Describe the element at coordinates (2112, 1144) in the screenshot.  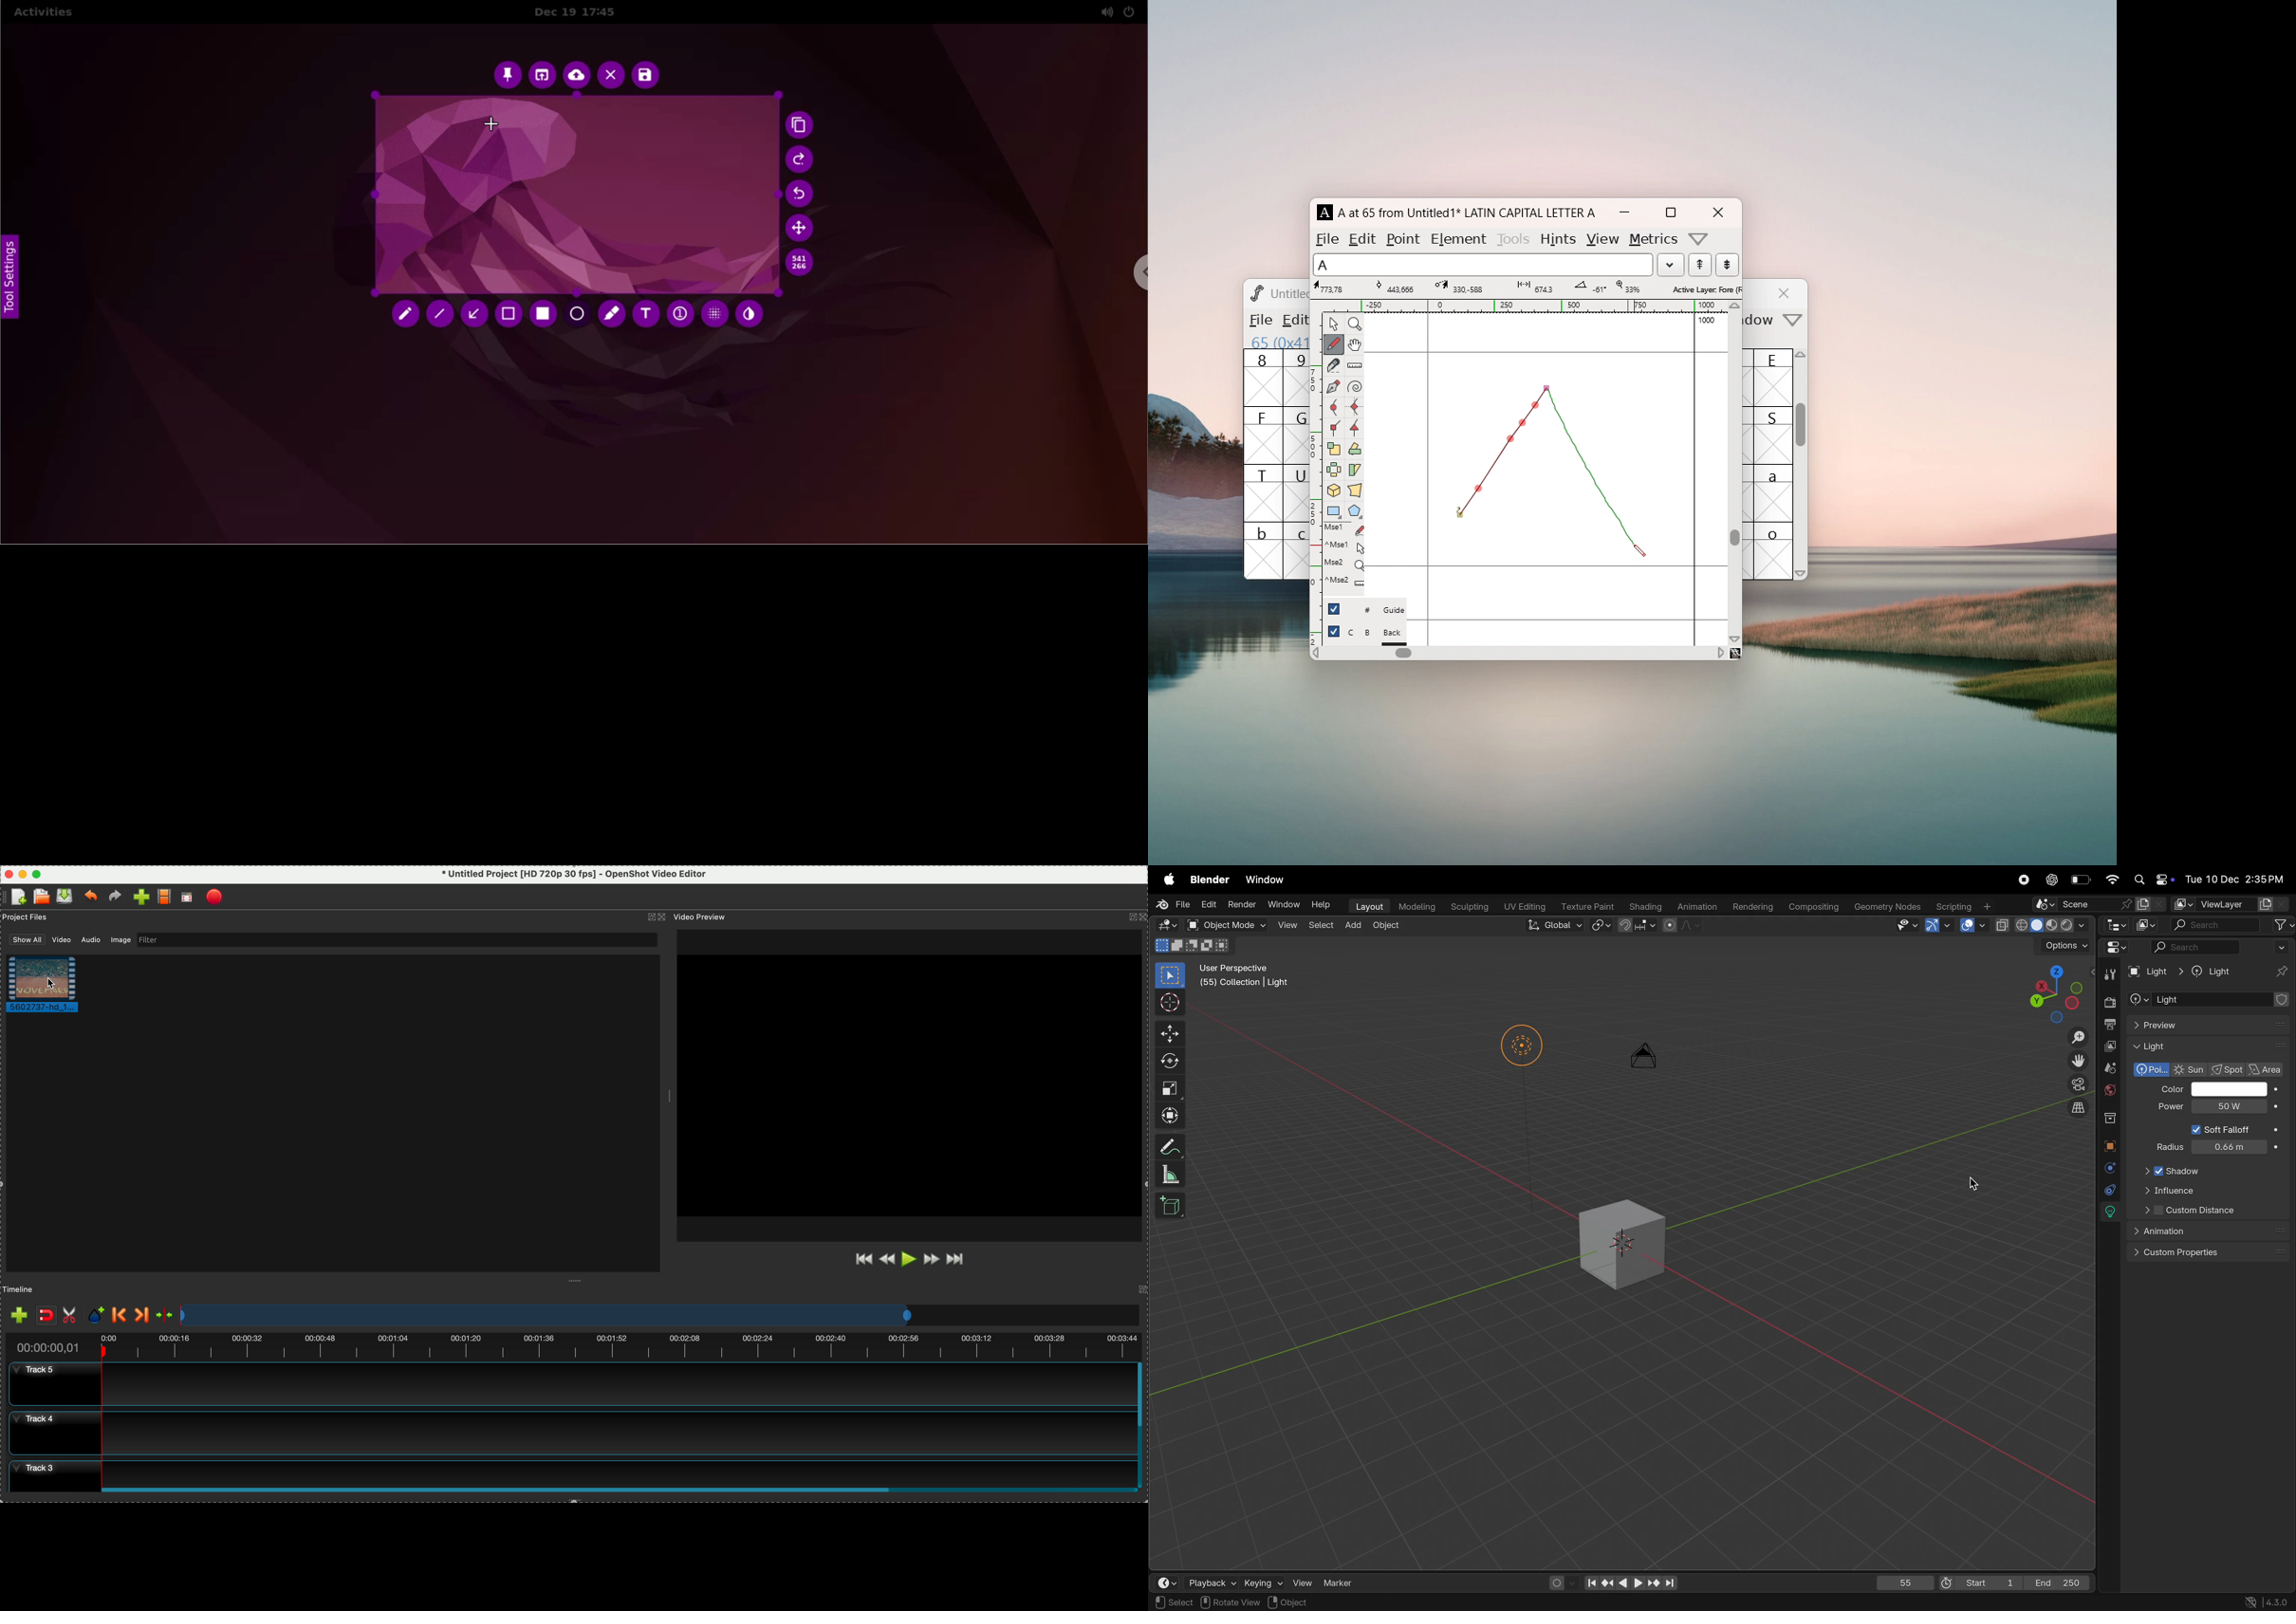
I see `object` at that location.